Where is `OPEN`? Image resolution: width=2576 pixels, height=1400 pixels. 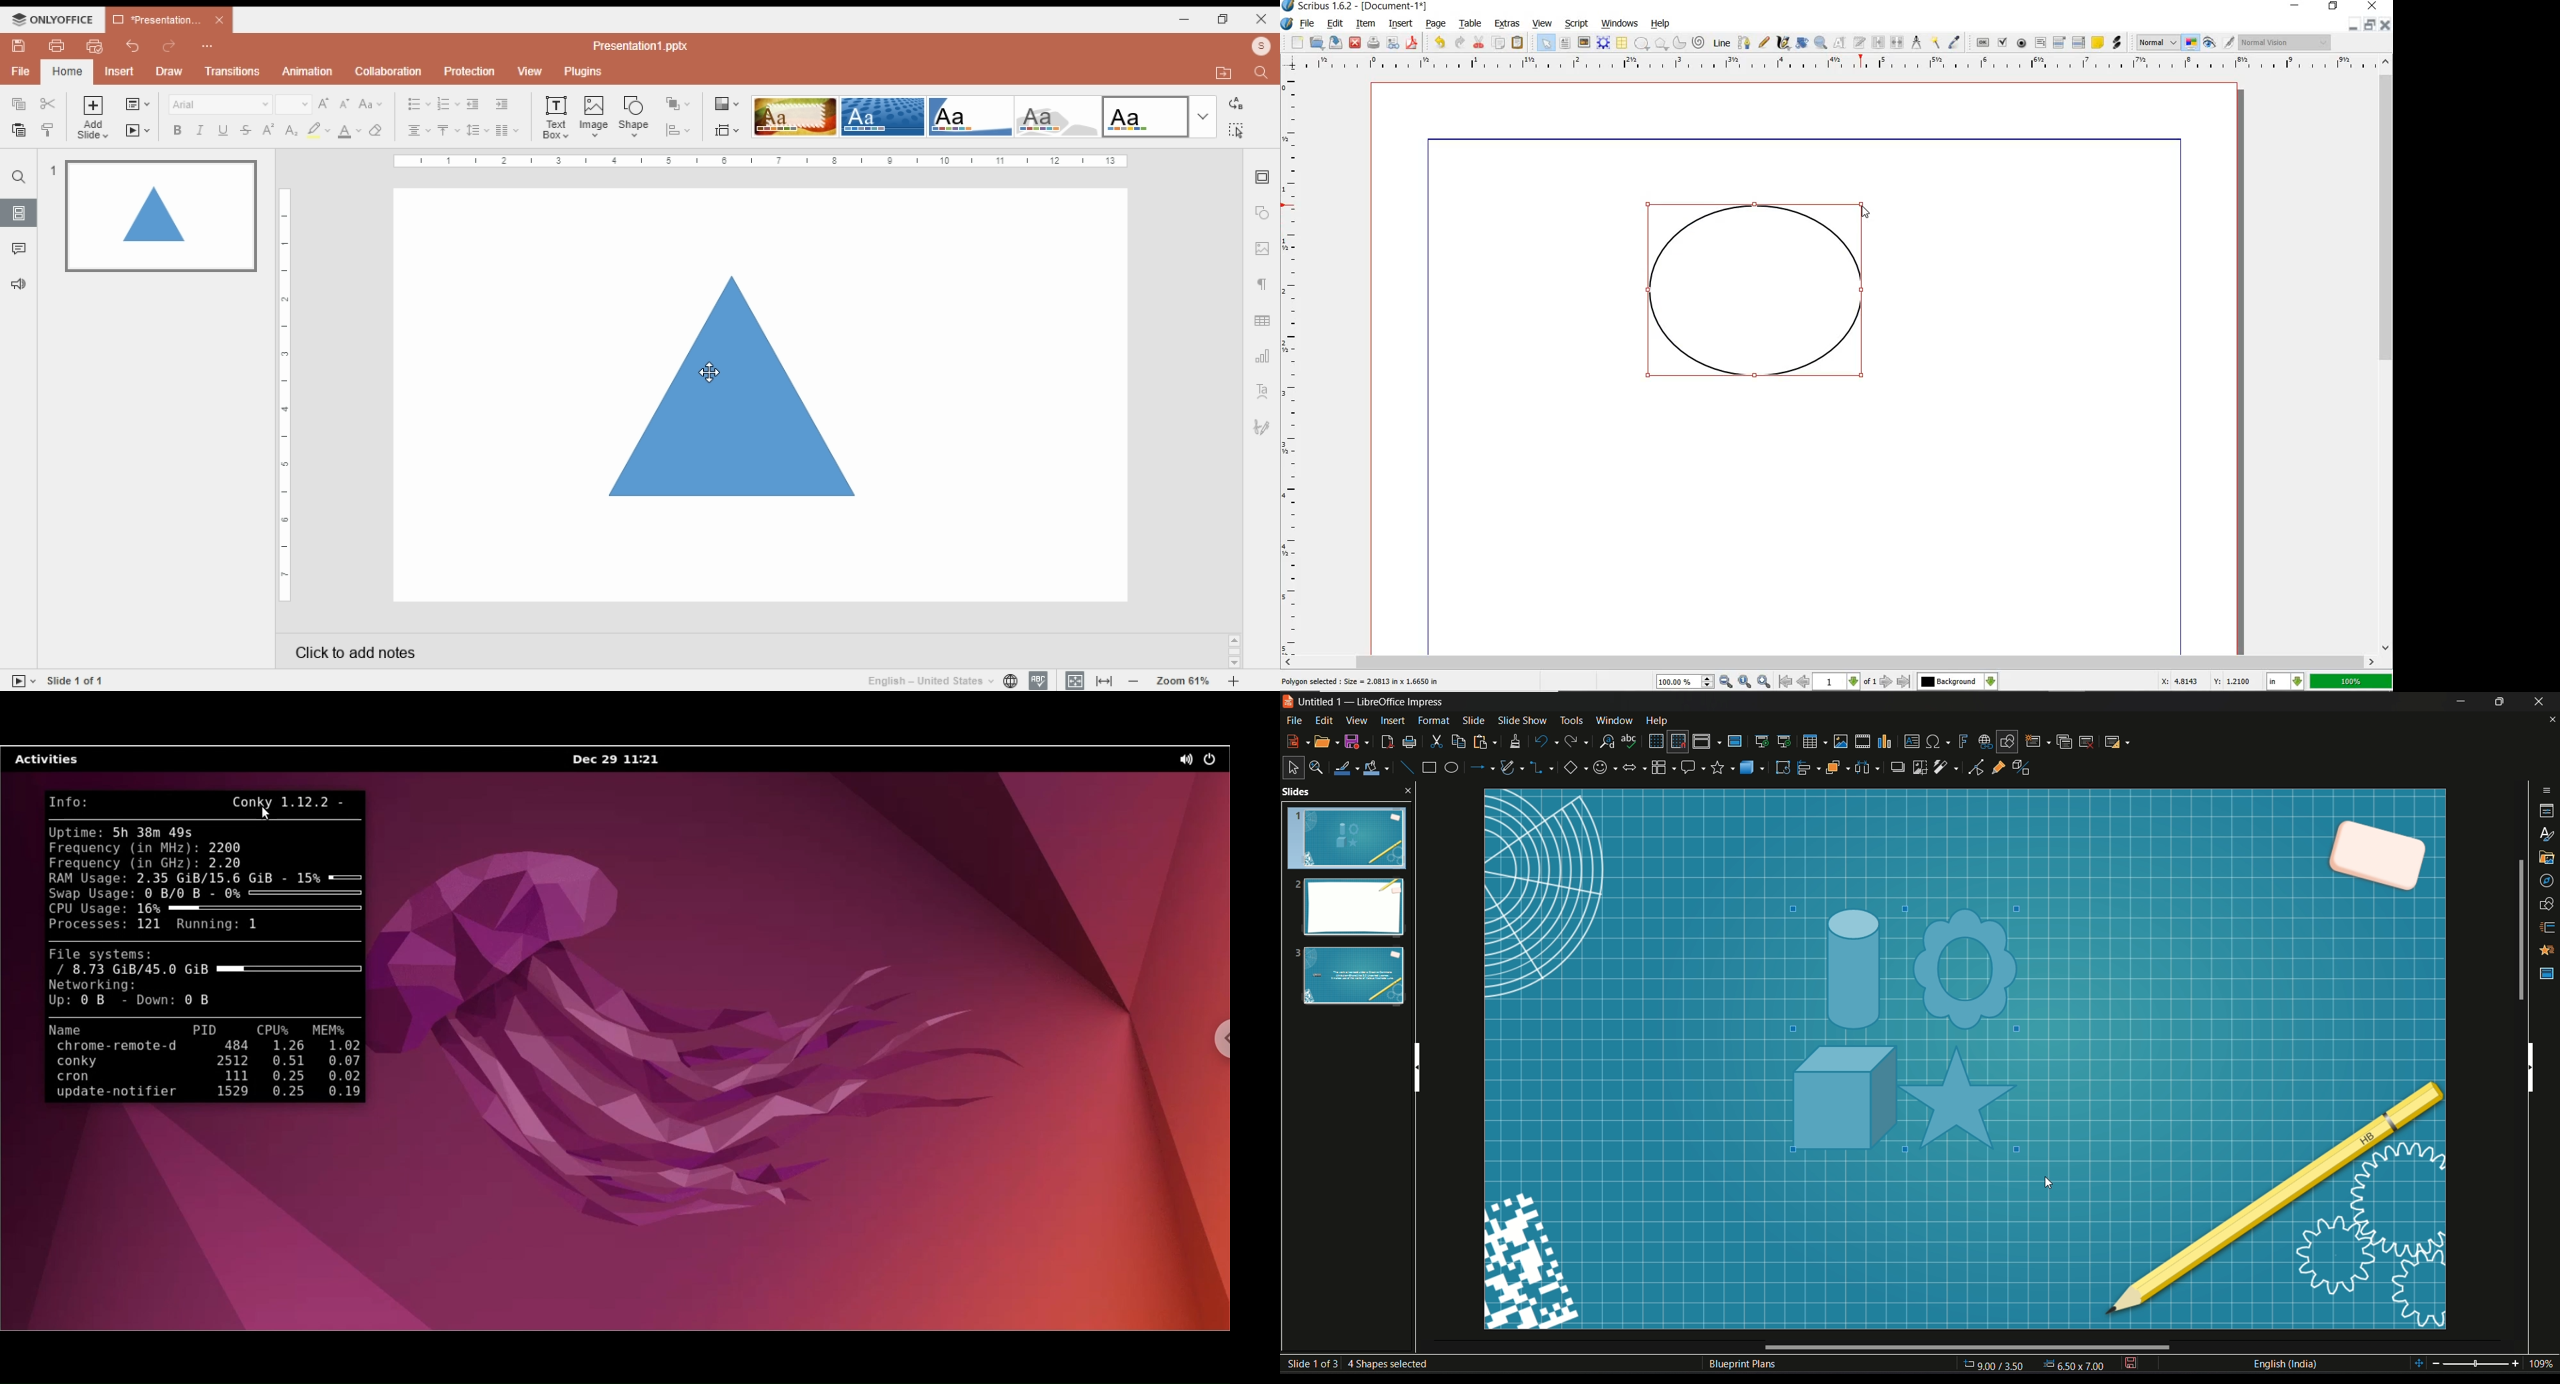
OPEN is located at coordinates (1316, 42).